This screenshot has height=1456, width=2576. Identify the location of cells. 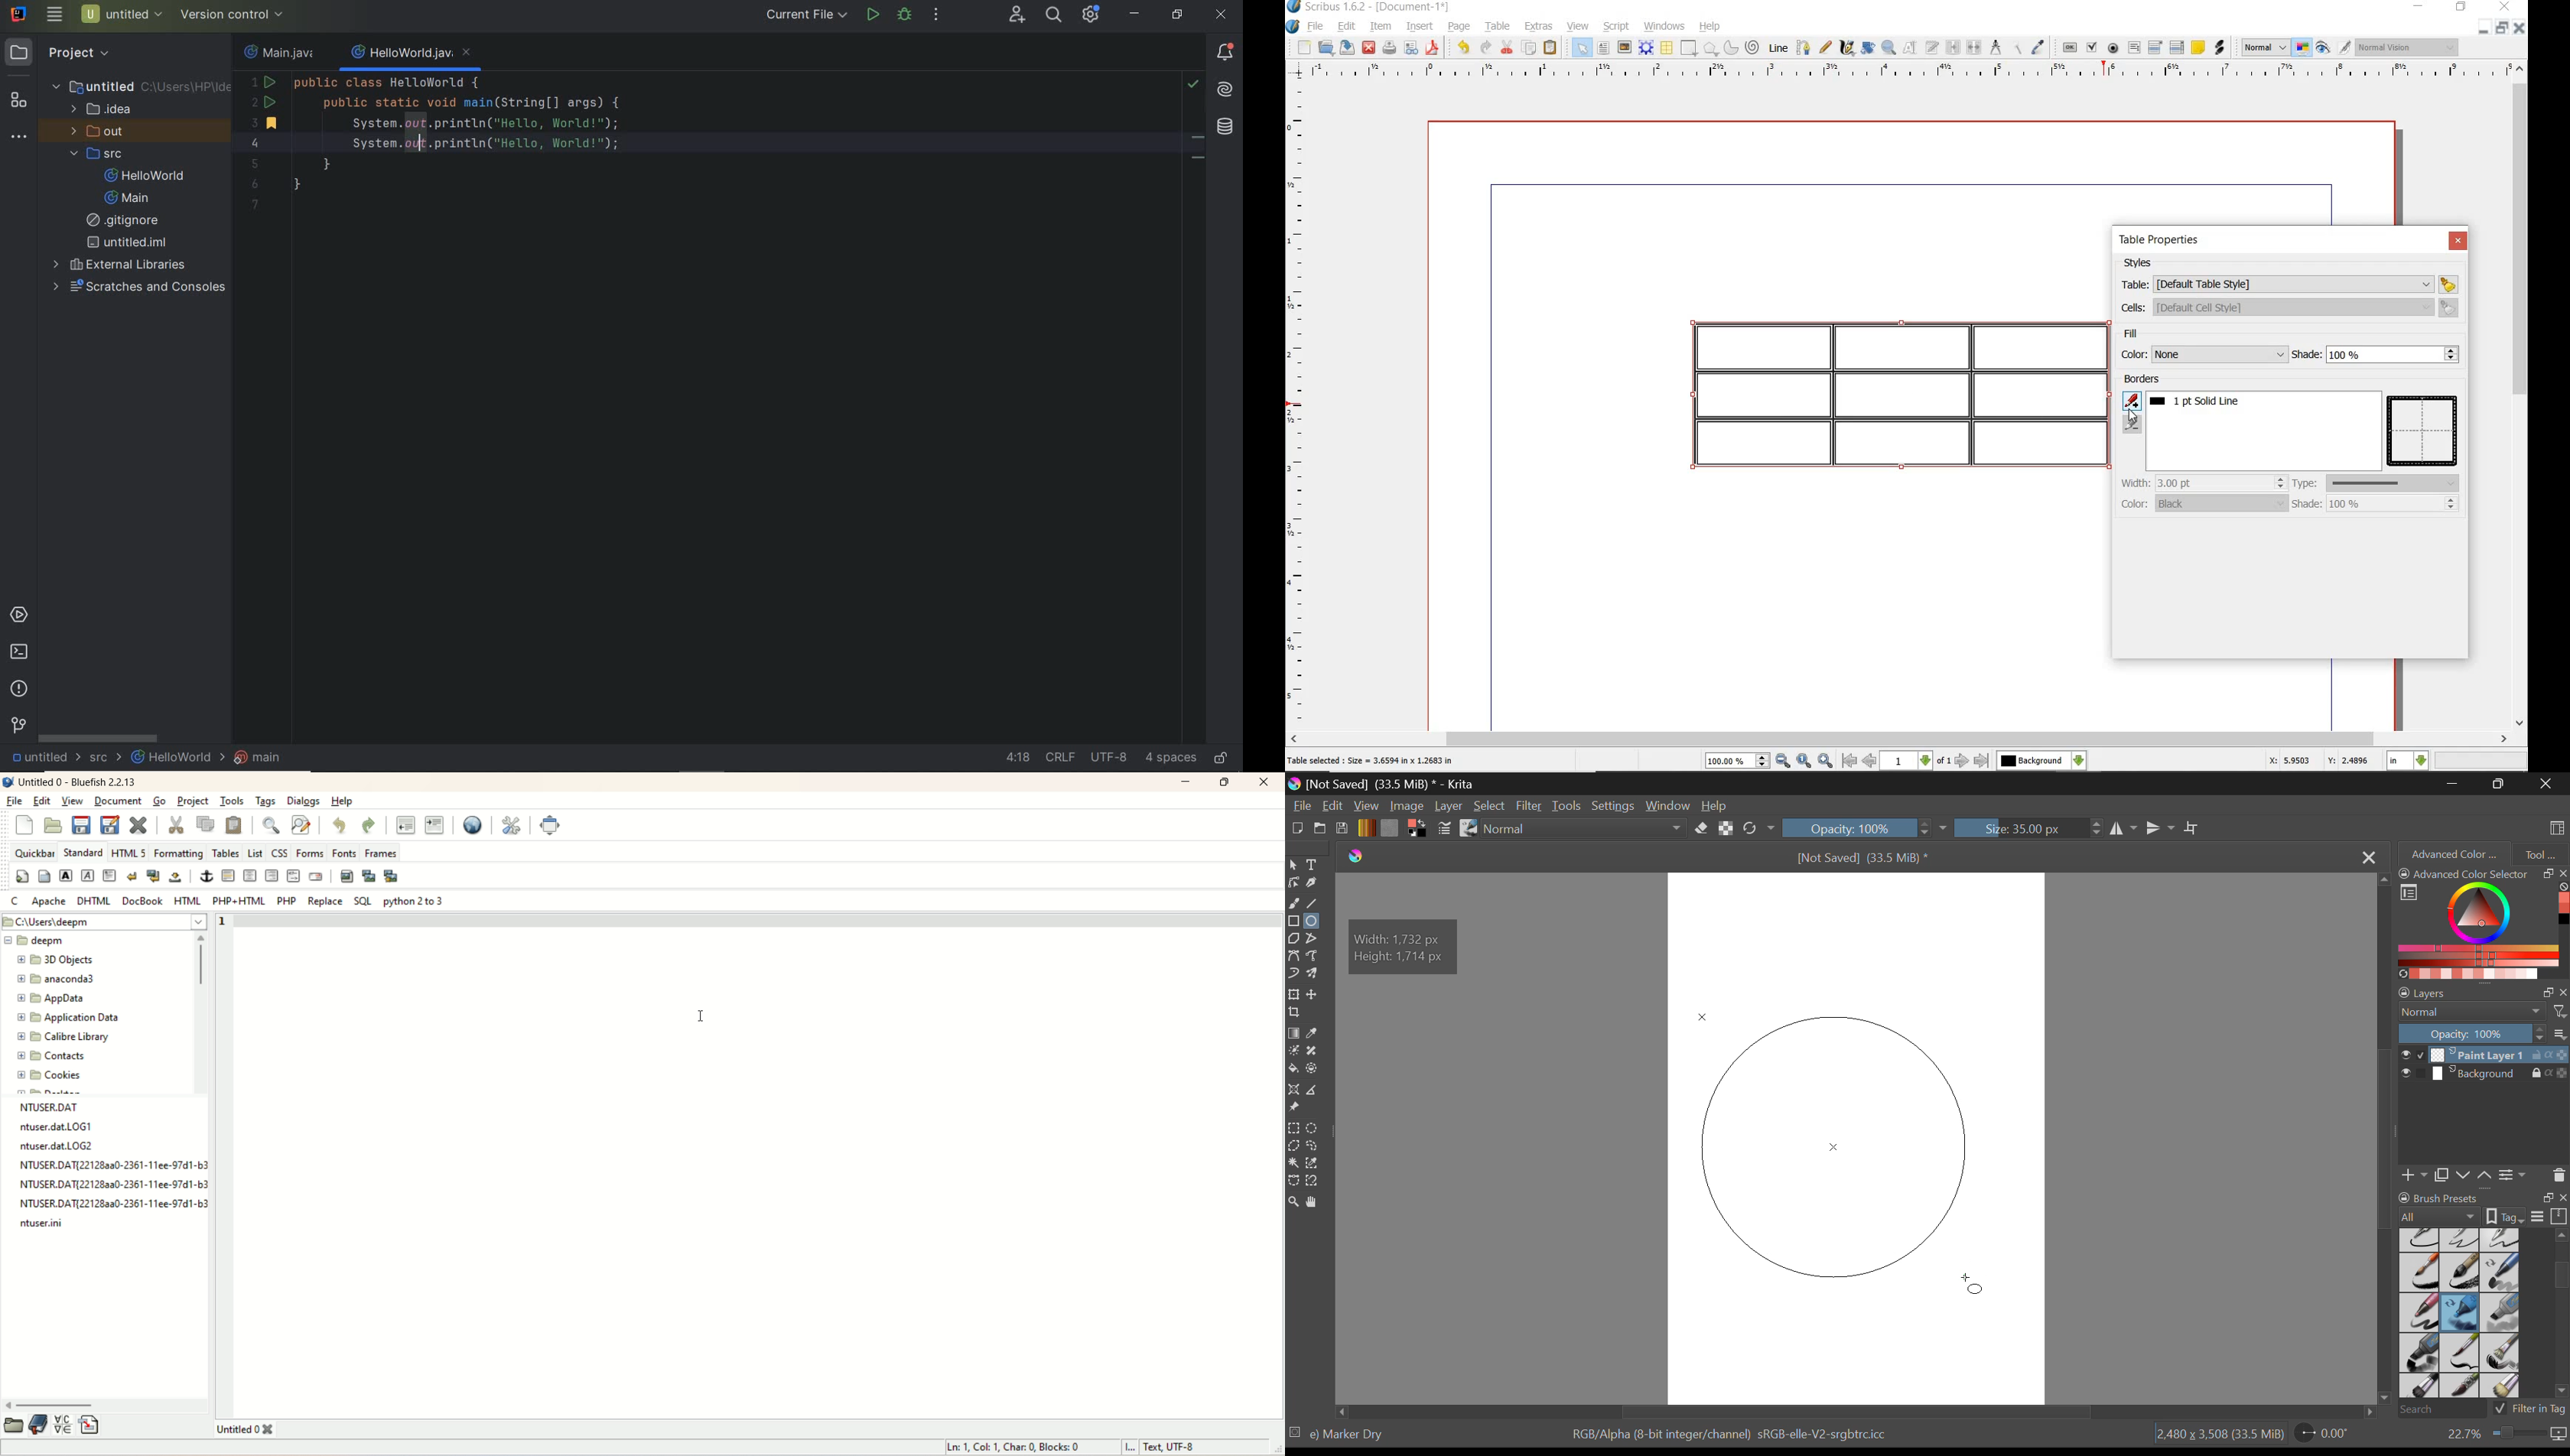
(2287, 307).